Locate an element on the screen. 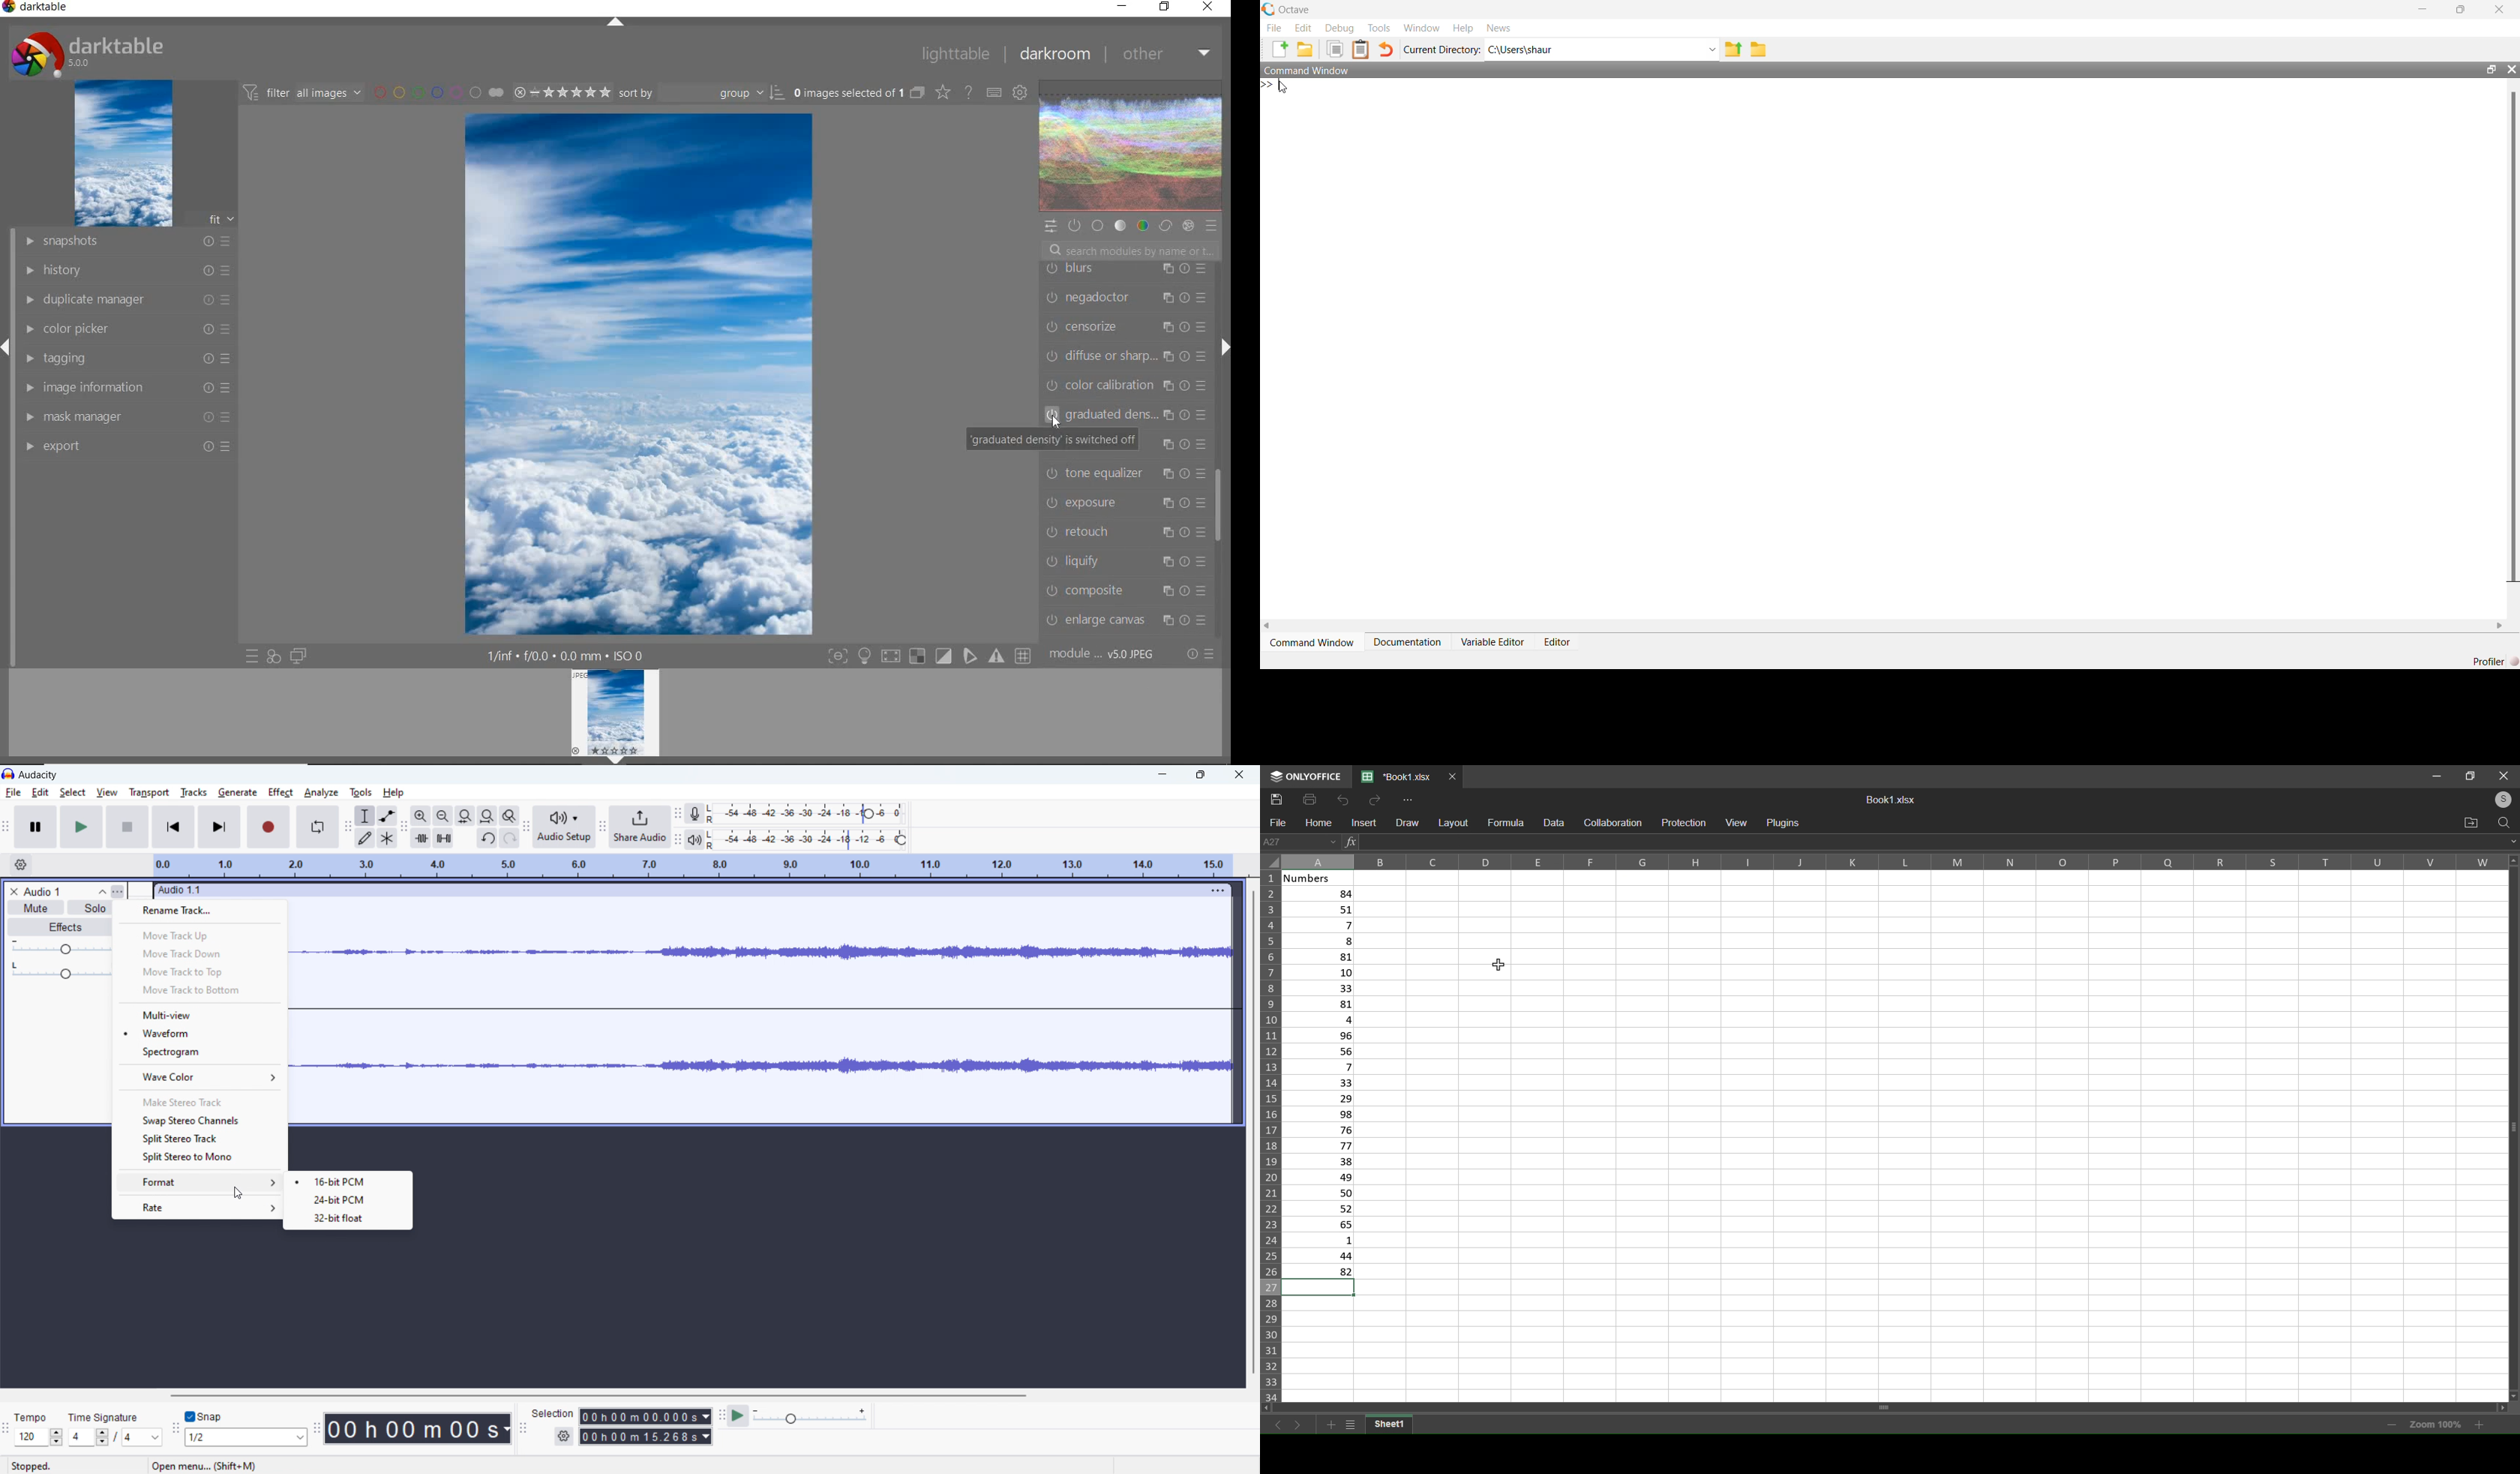  audio setup is located at coordinates (565, 827).